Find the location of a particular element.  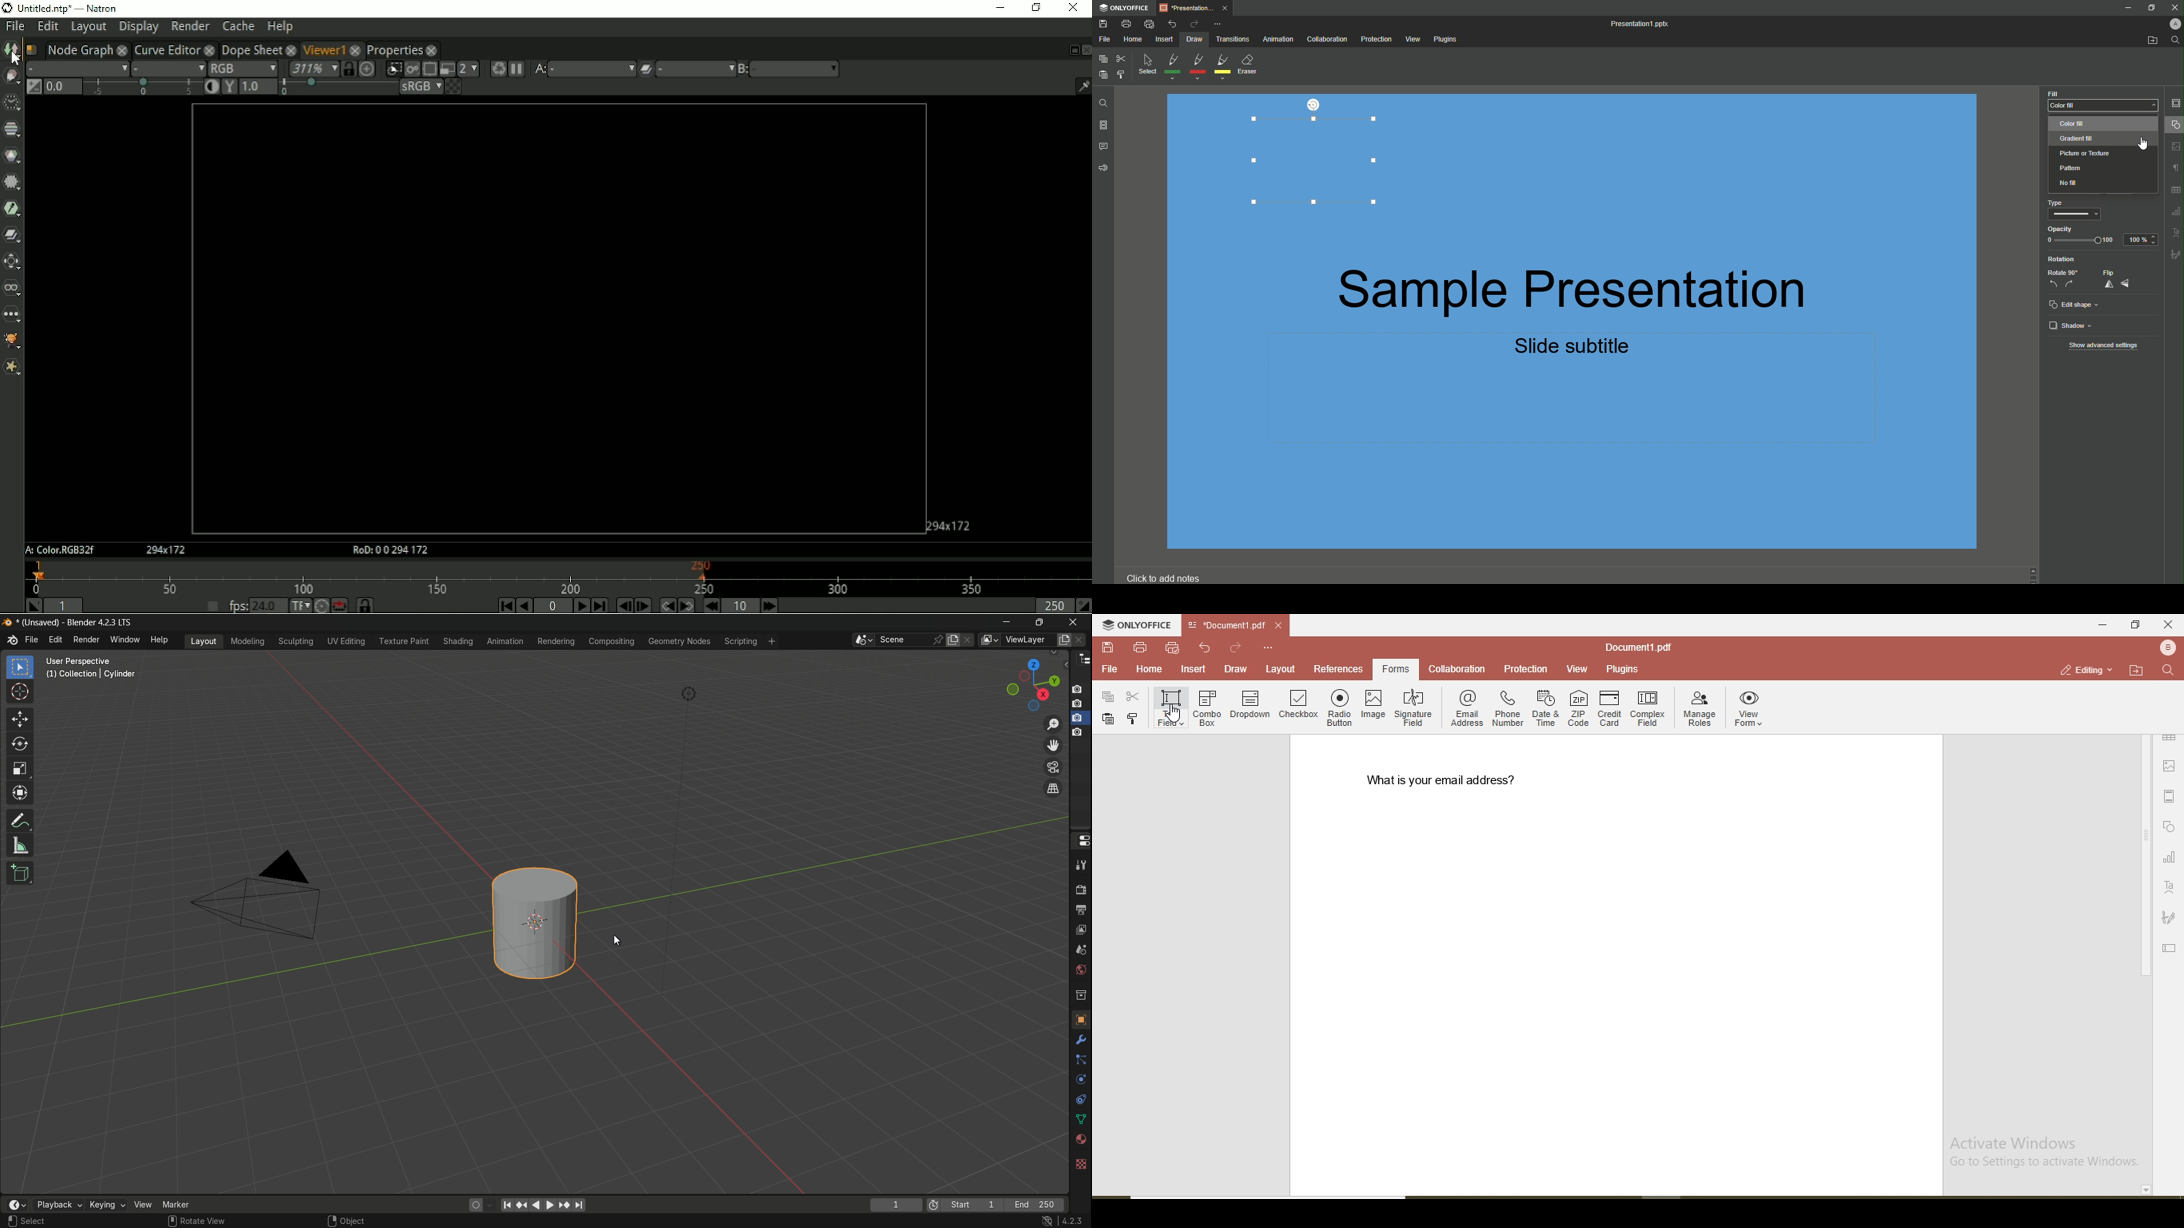

compositing is located at coordinates (612, 642).